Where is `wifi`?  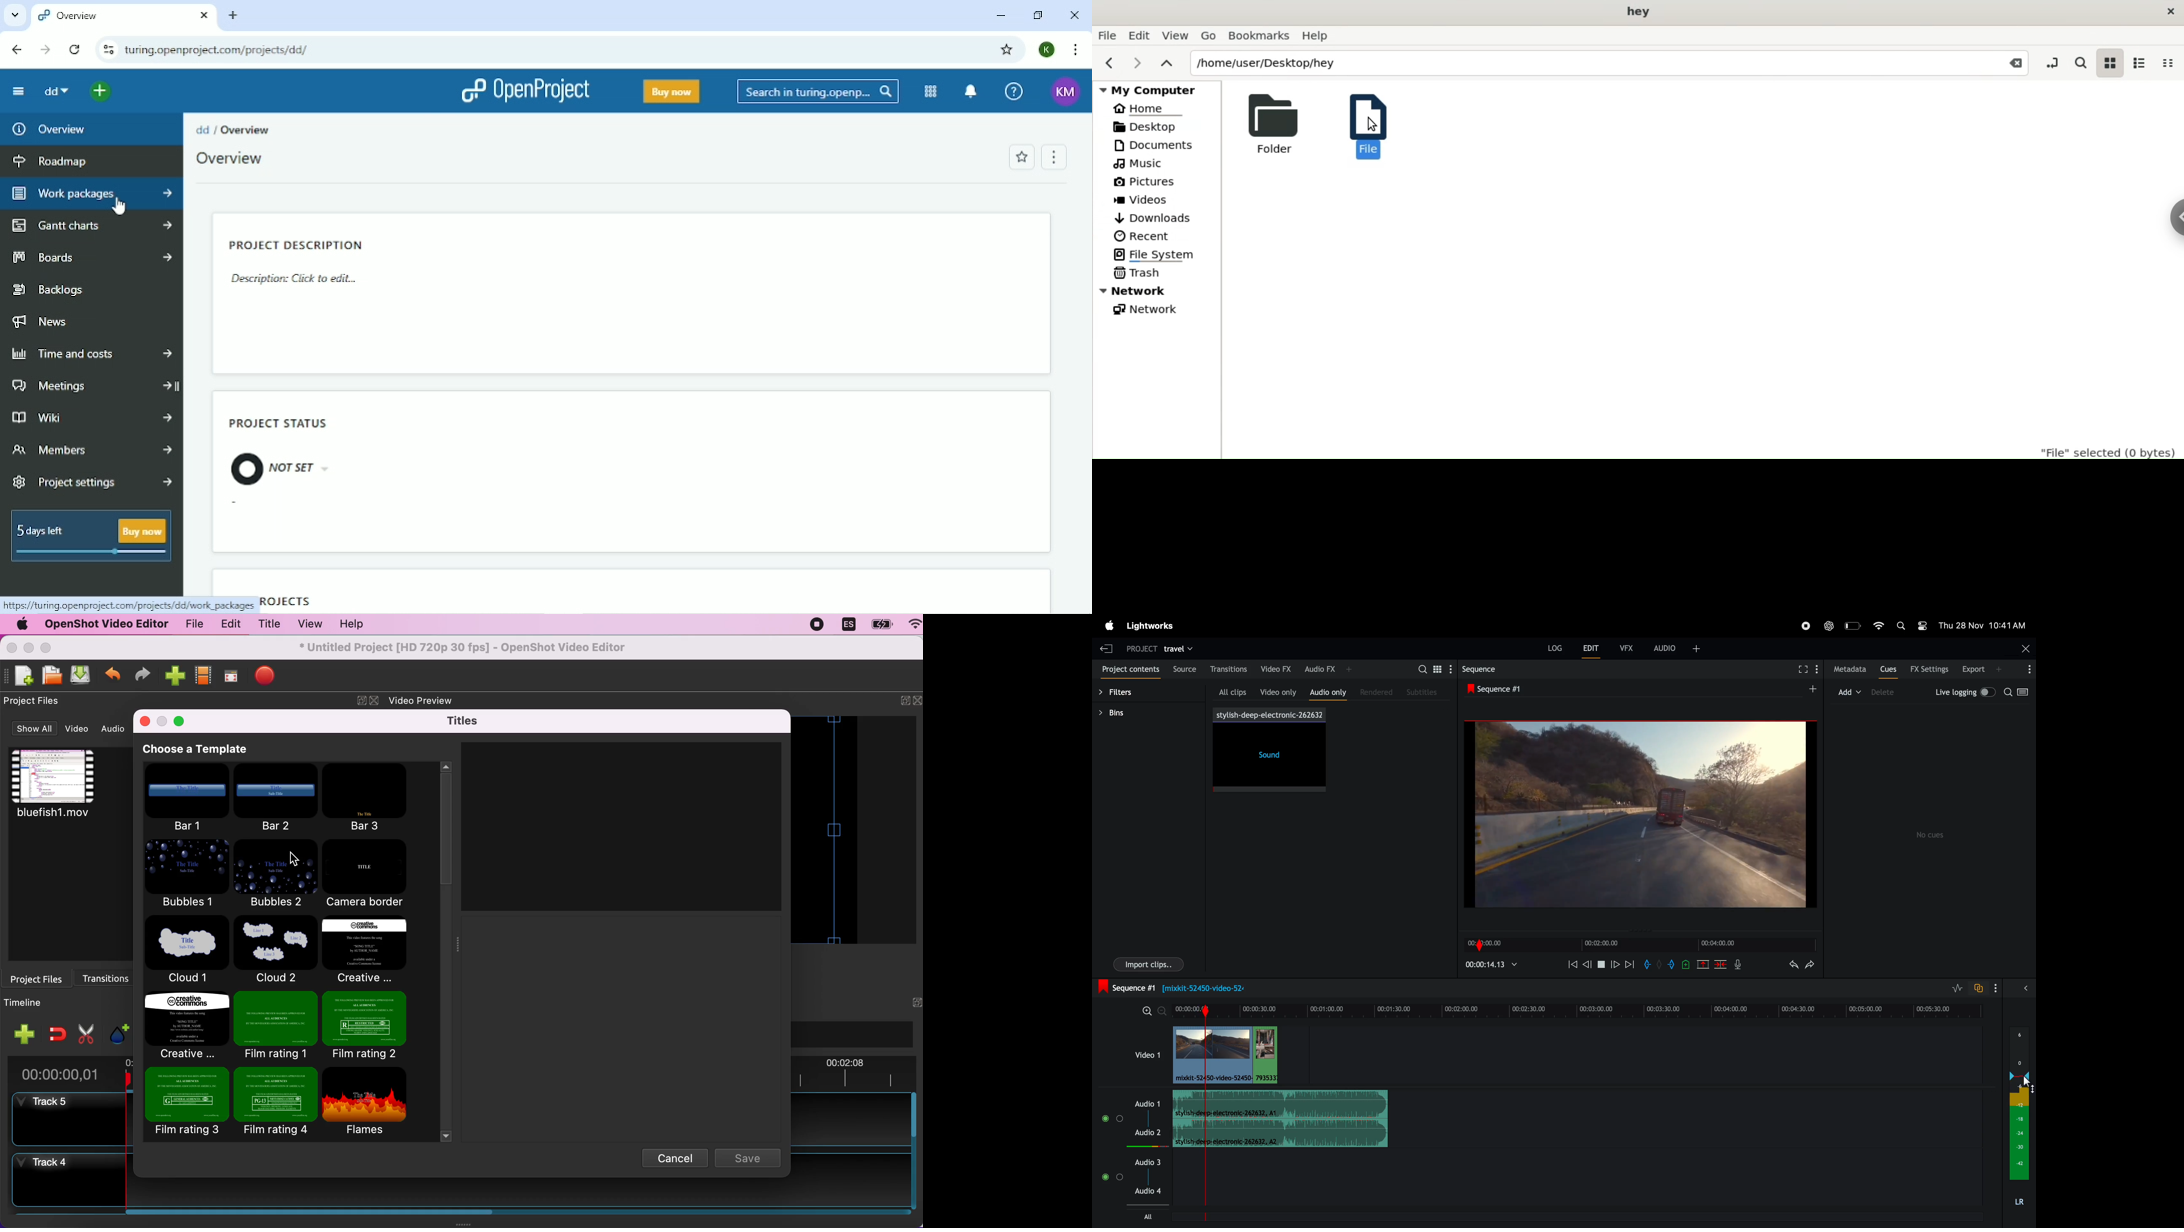 wifi is located at coordinates (1879, 625).